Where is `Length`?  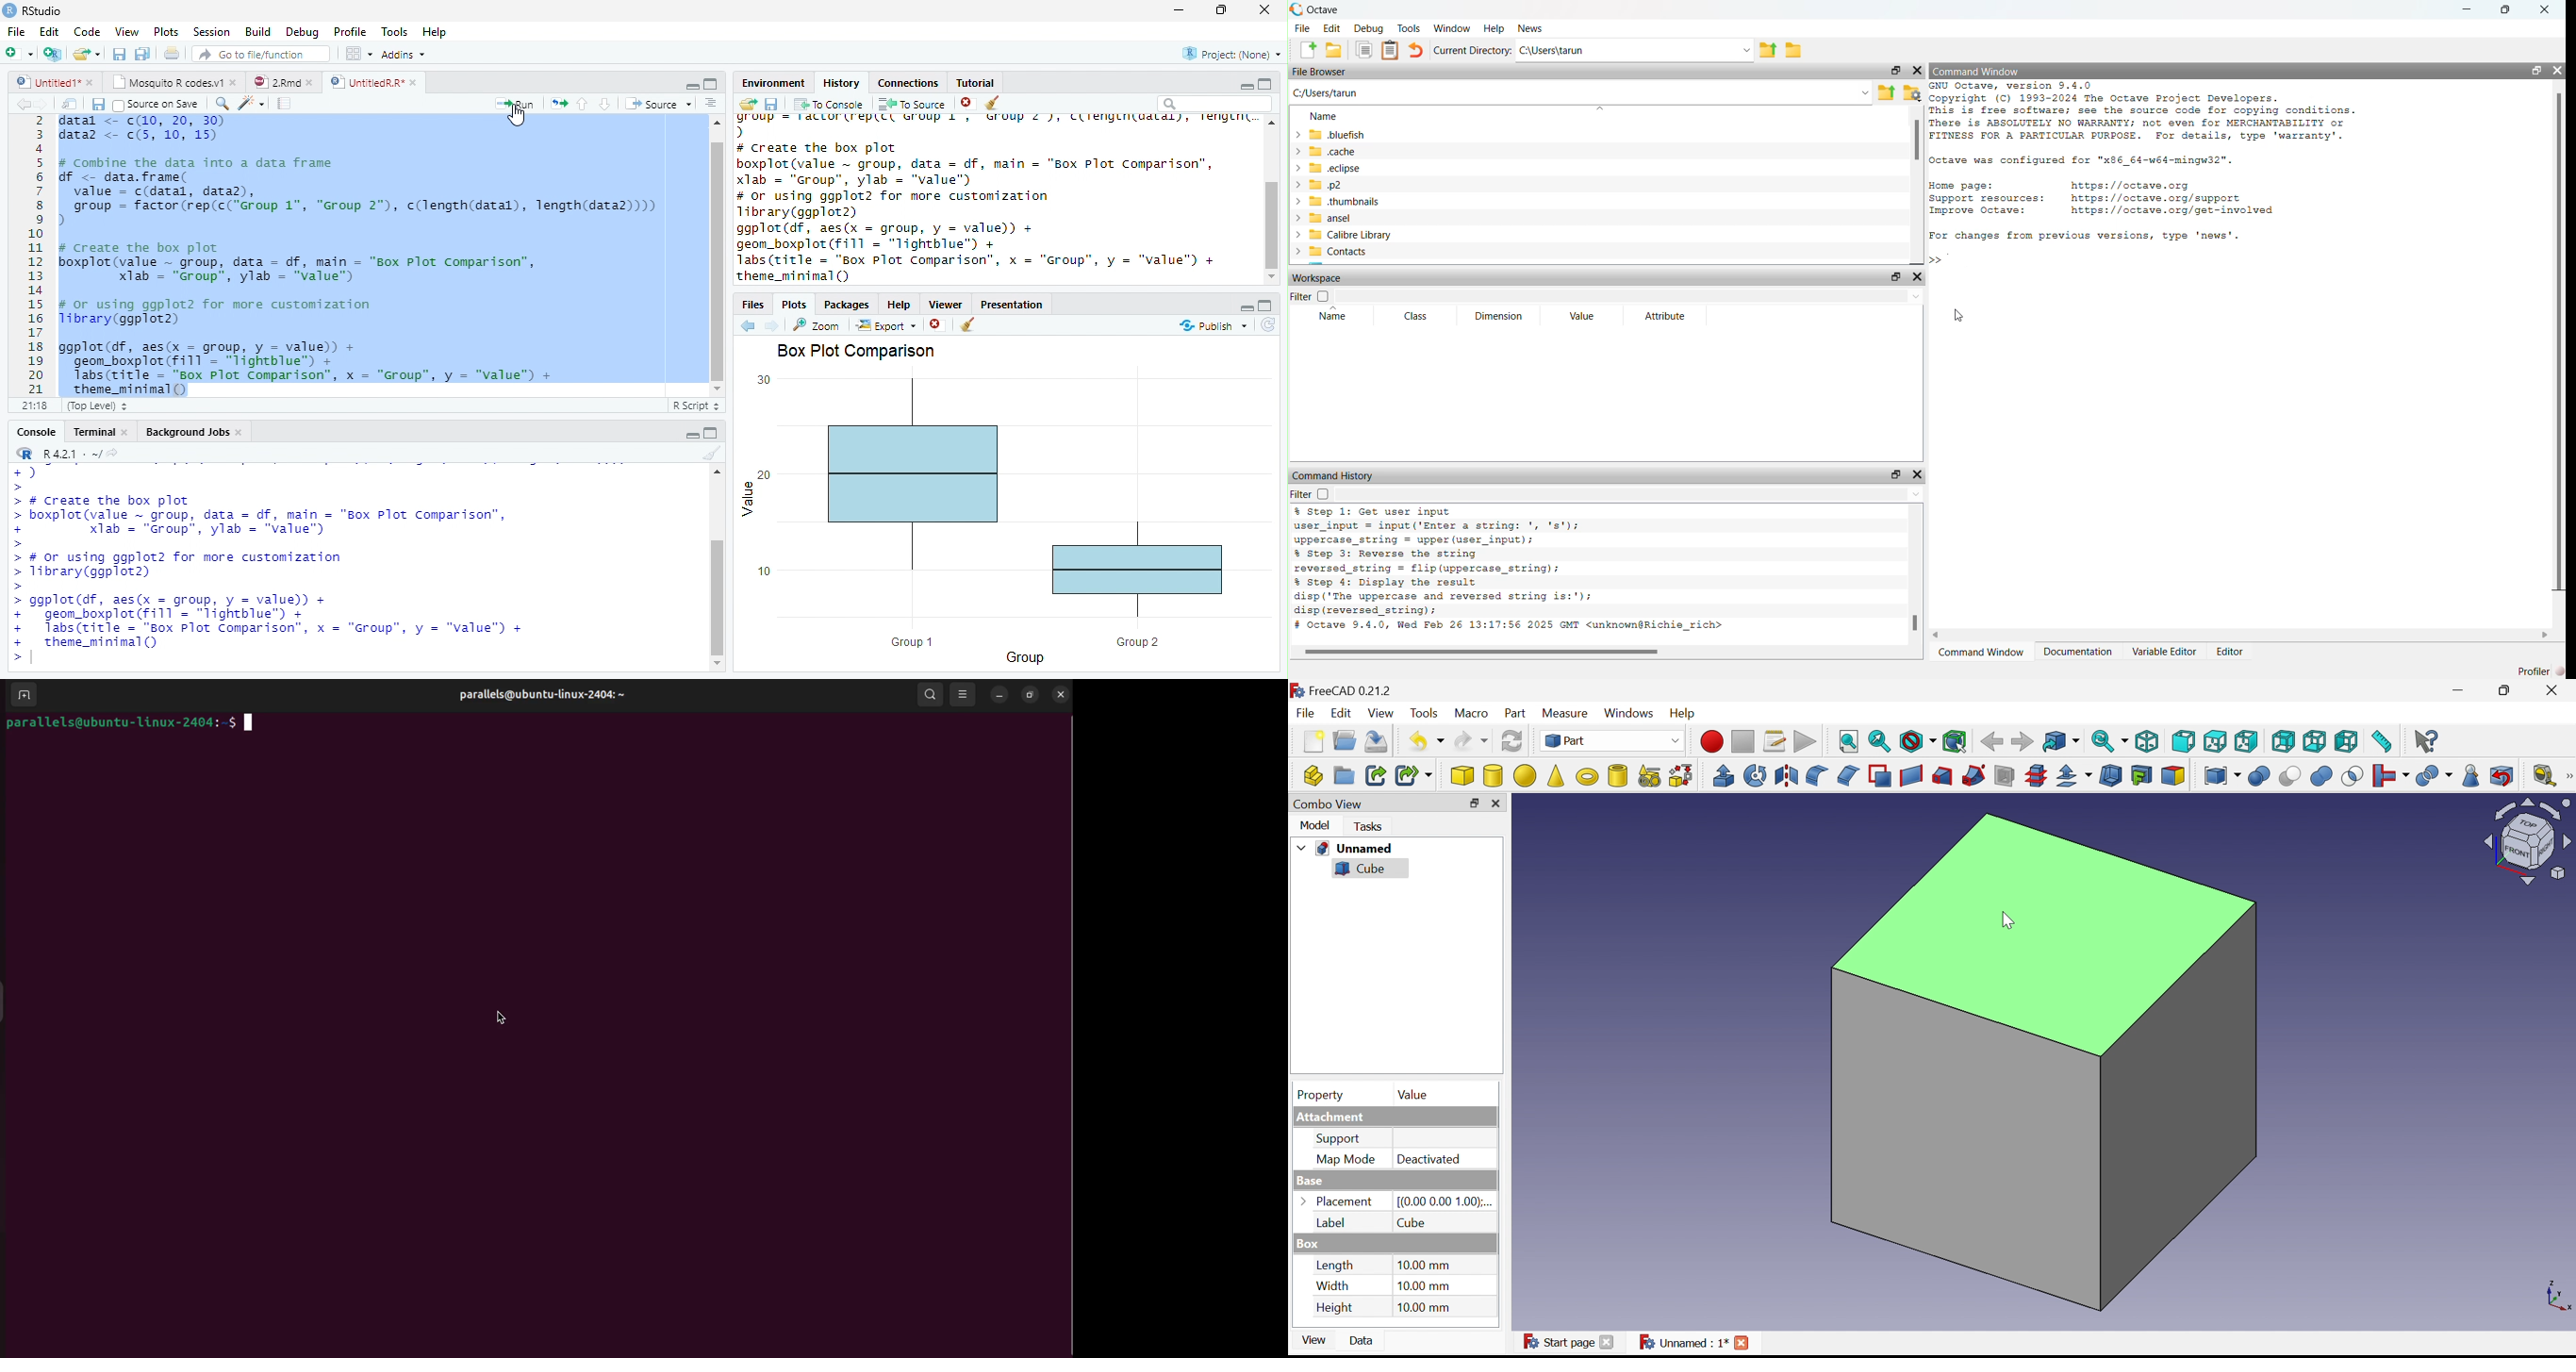
Length is located at coordinates (1335, 1265).